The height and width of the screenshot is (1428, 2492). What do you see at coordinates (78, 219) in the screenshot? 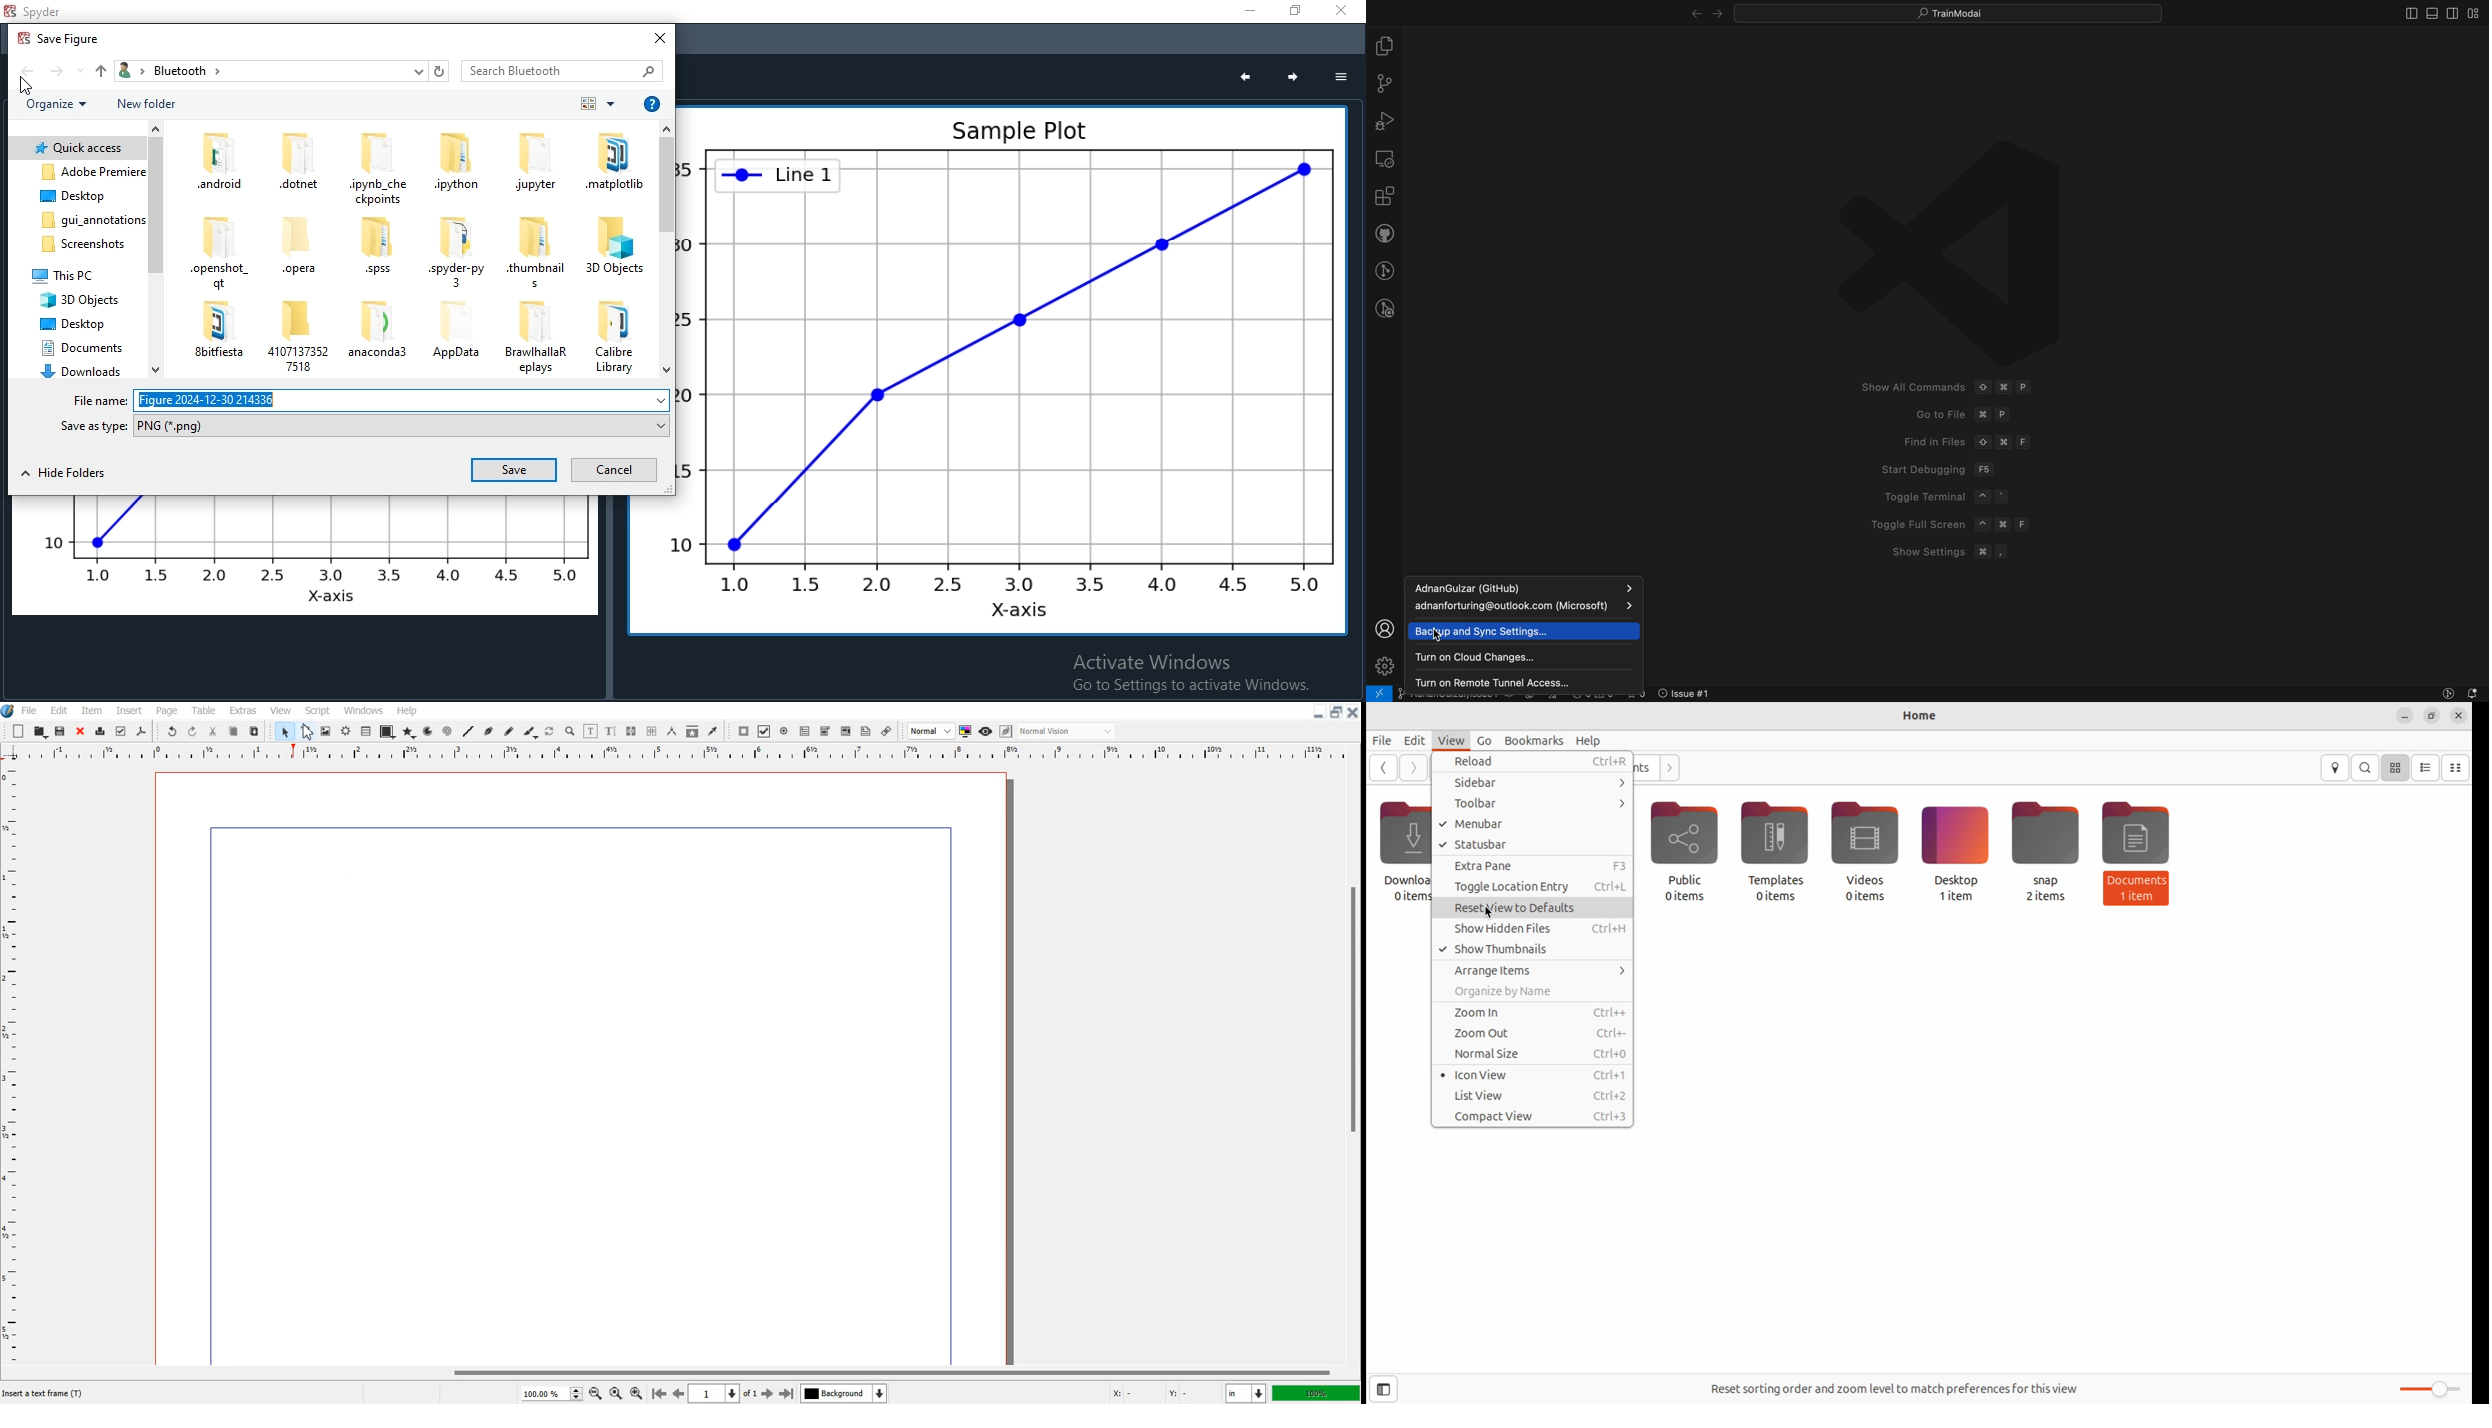
I see `folder 4` at bounding box center [78, 219].